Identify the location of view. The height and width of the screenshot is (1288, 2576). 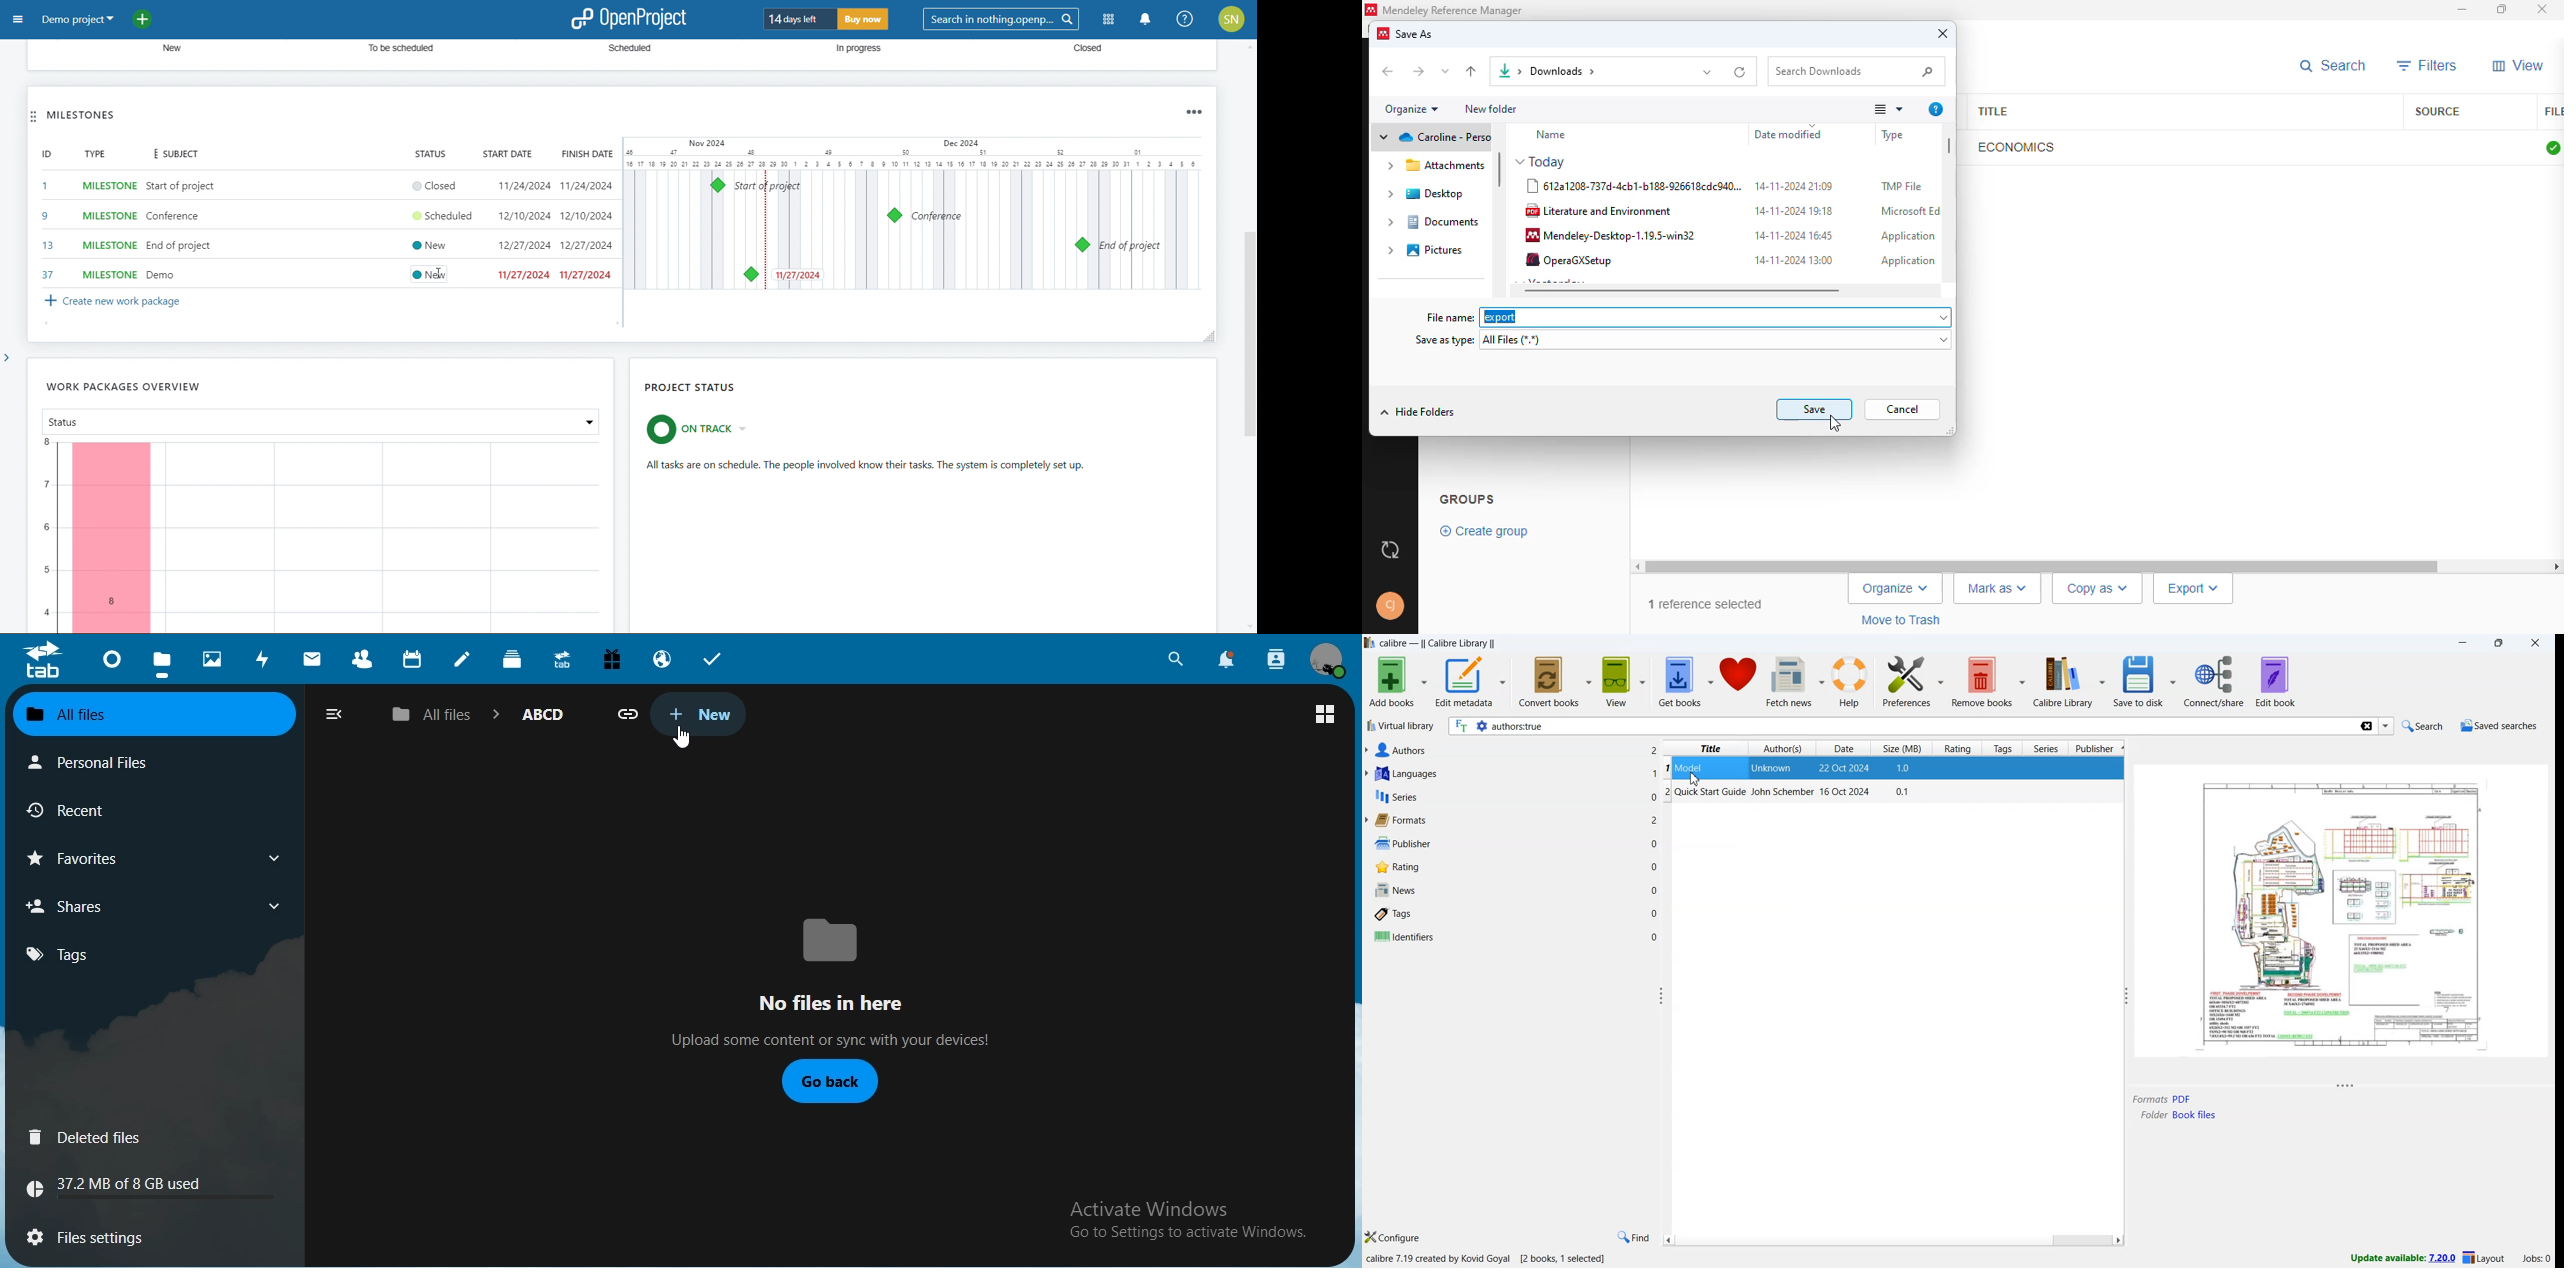
(1324, 713).